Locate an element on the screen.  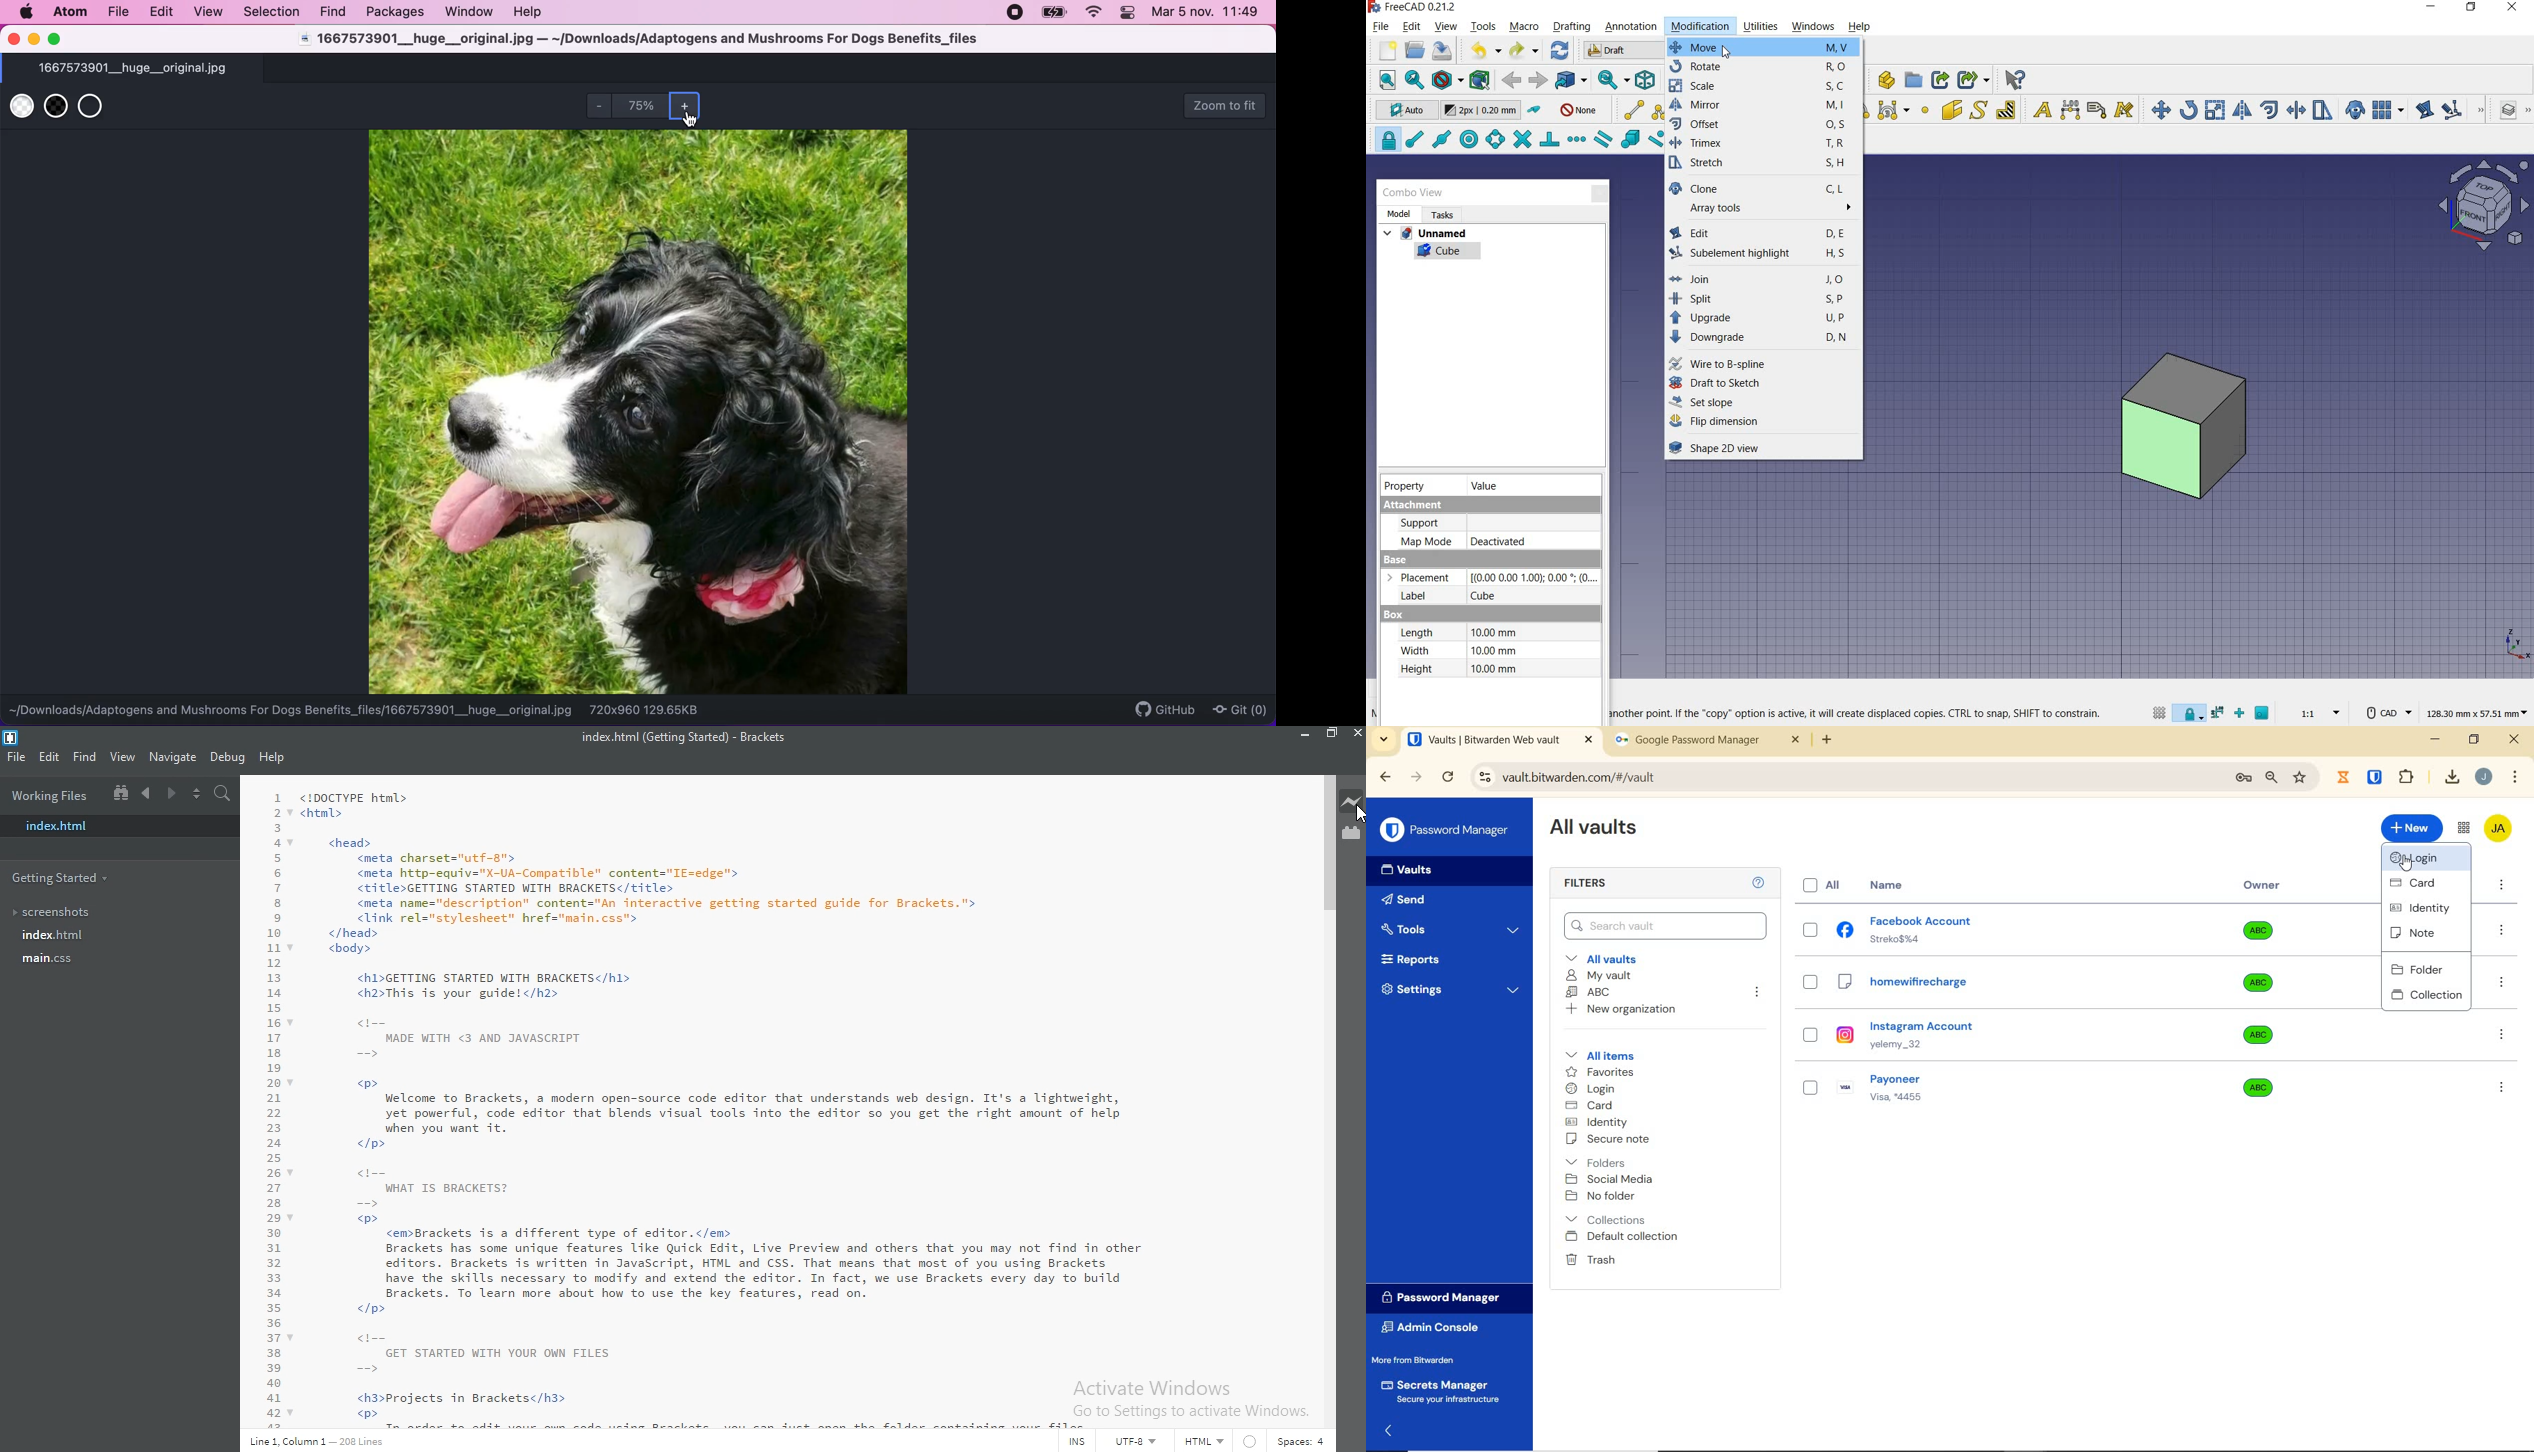
xyz point is located at coordinates (2517, 645).